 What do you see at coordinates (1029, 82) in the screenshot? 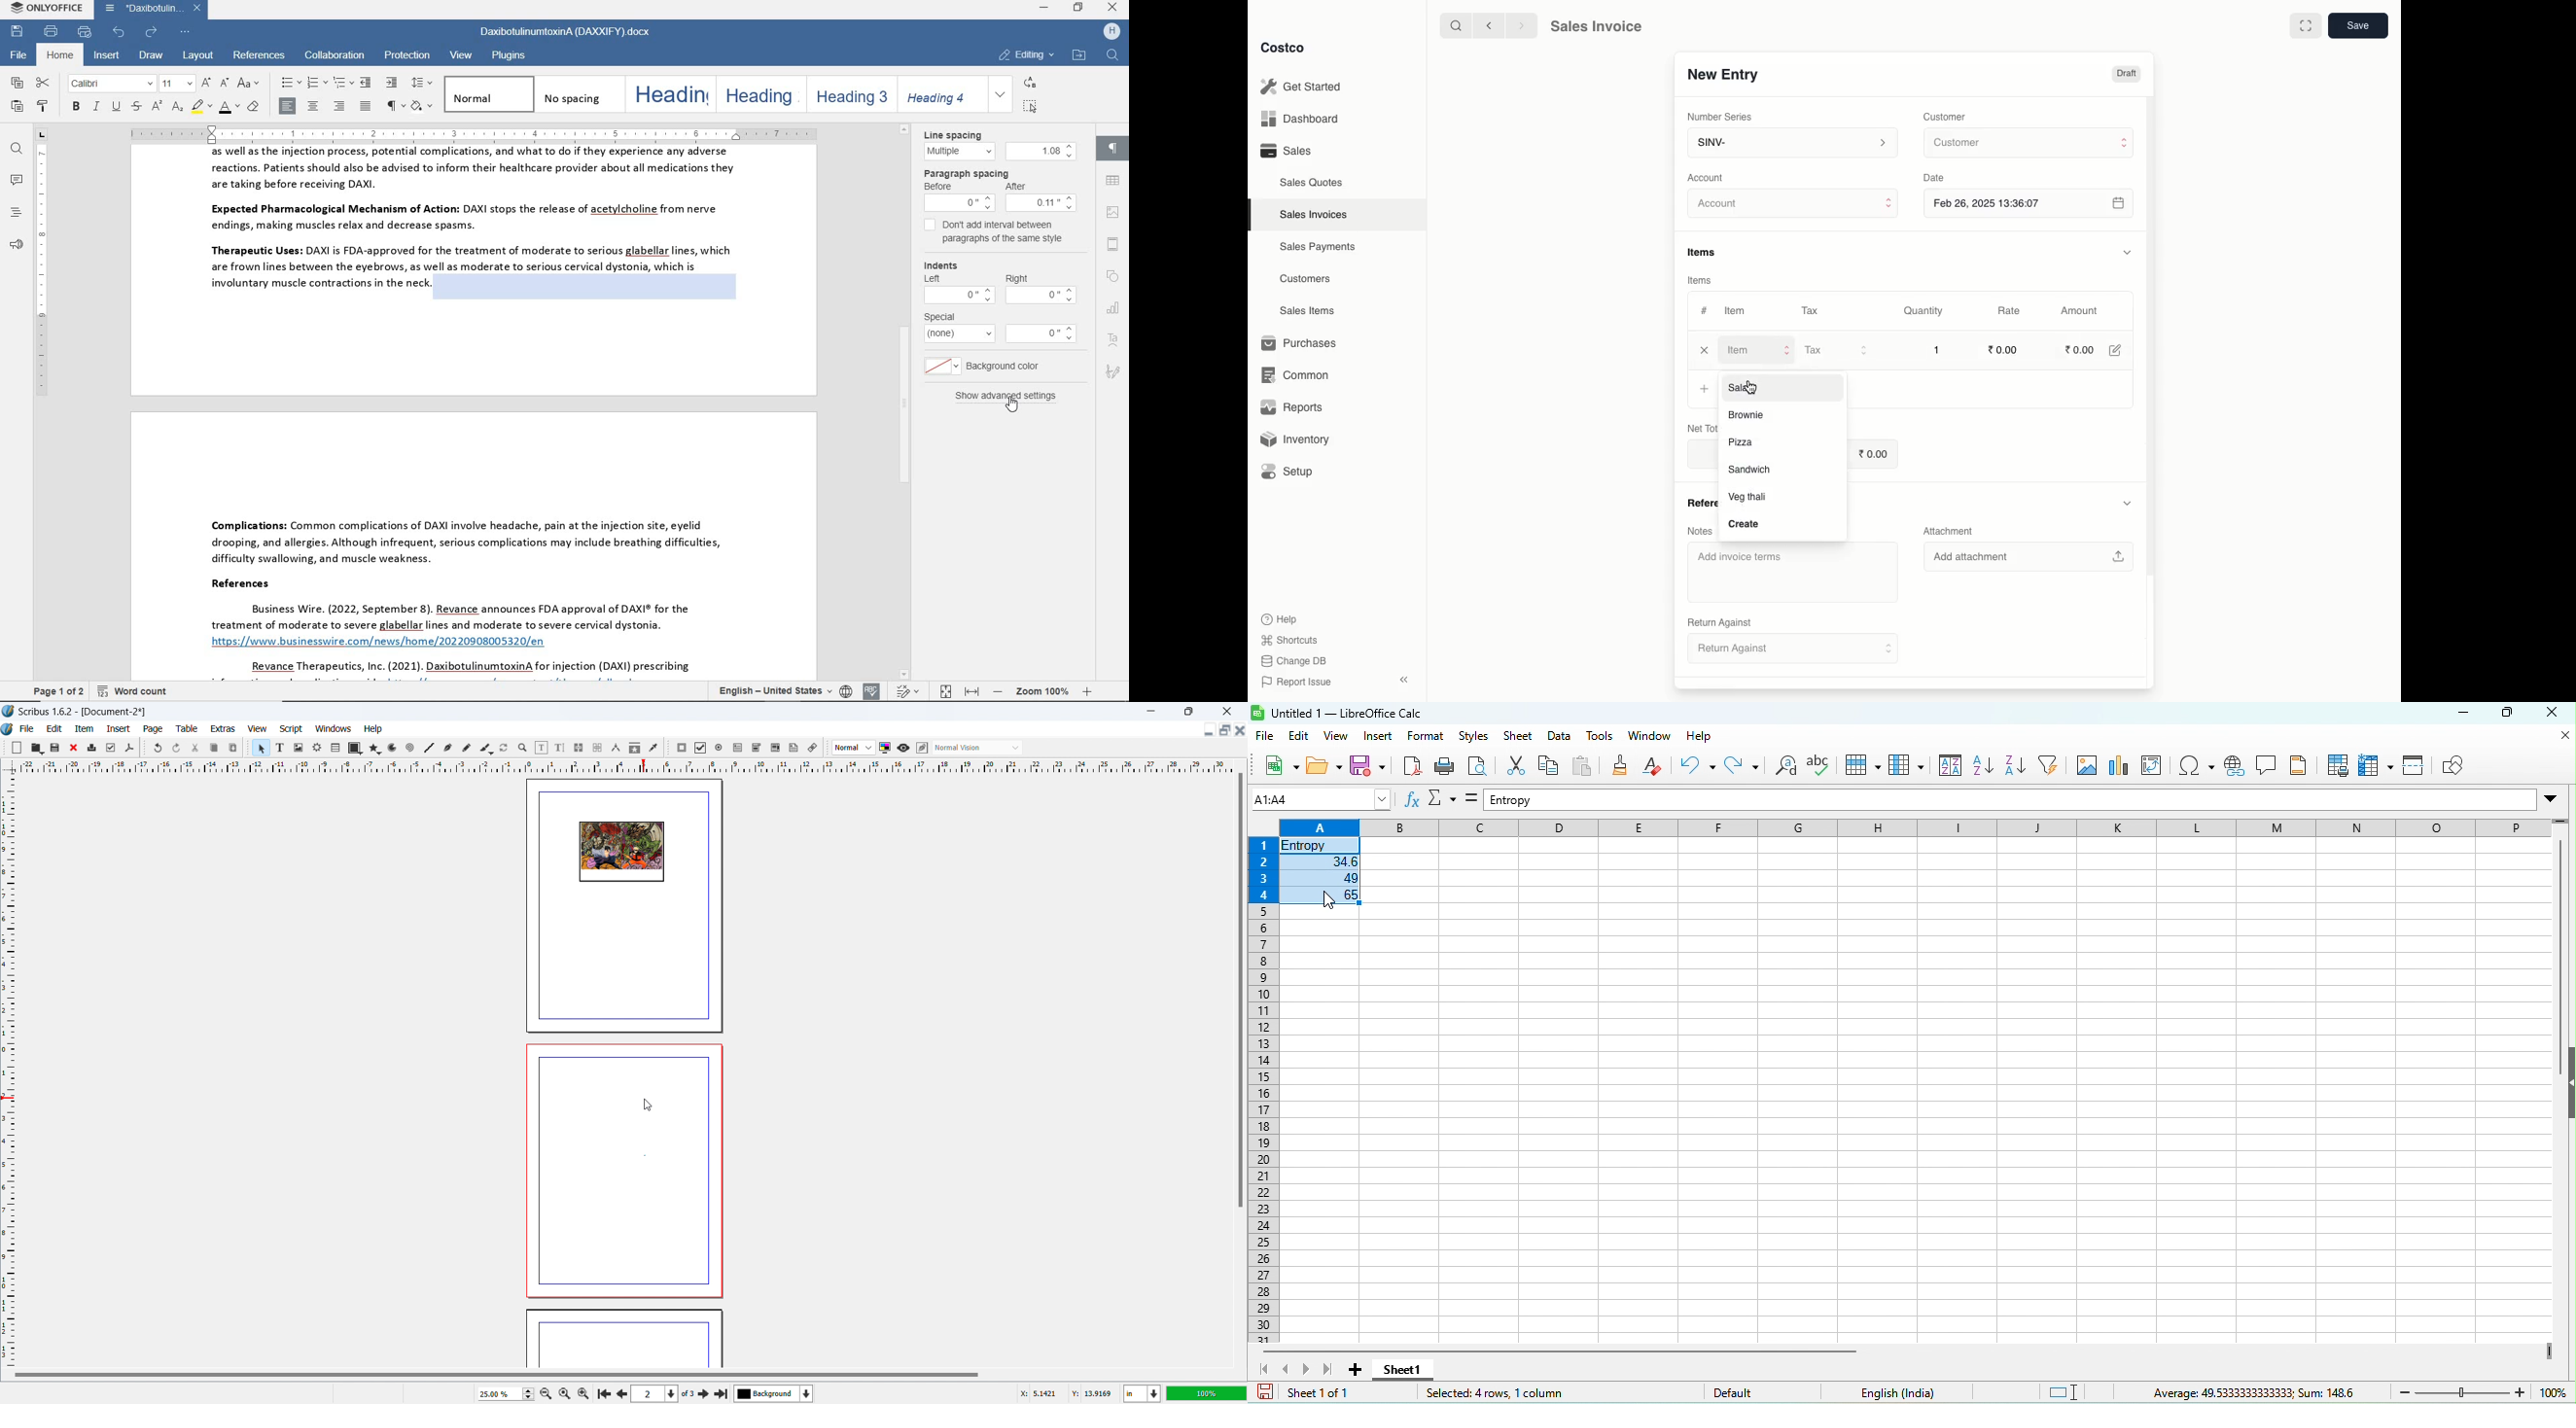
I see `replace` at bounding box center [1029, 82].